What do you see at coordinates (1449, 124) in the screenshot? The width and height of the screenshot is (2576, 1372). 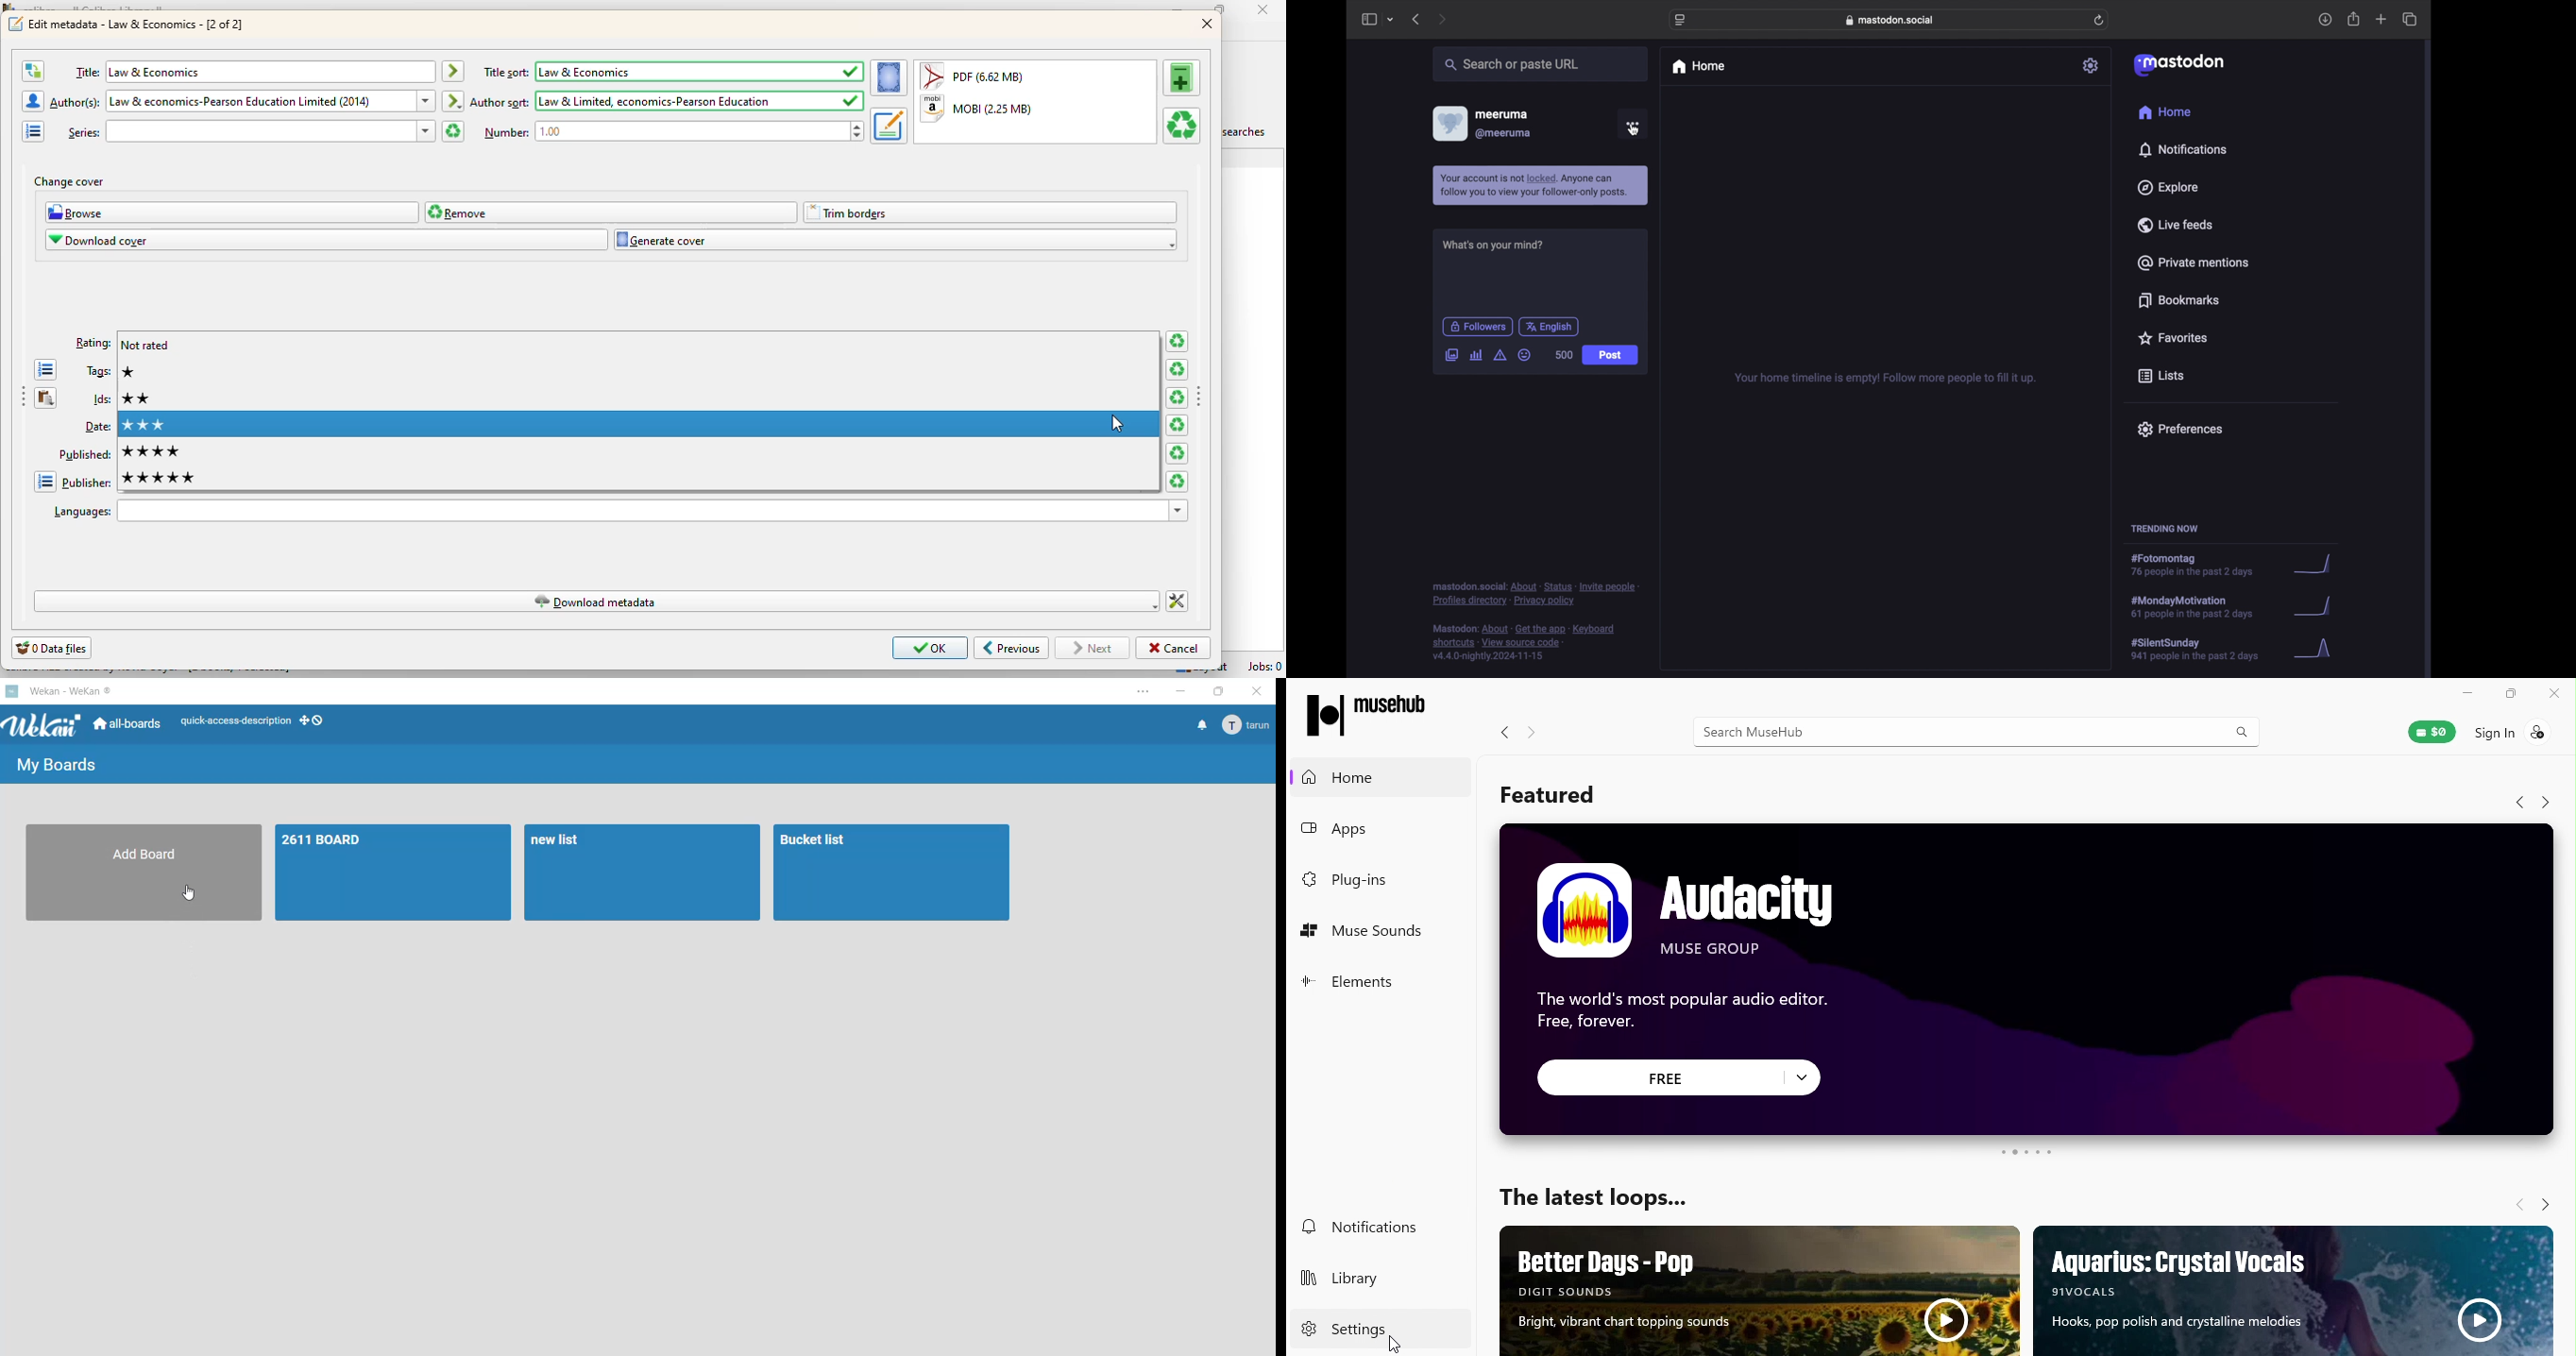 I see `profile picture` at bounding box center [1449, 124].